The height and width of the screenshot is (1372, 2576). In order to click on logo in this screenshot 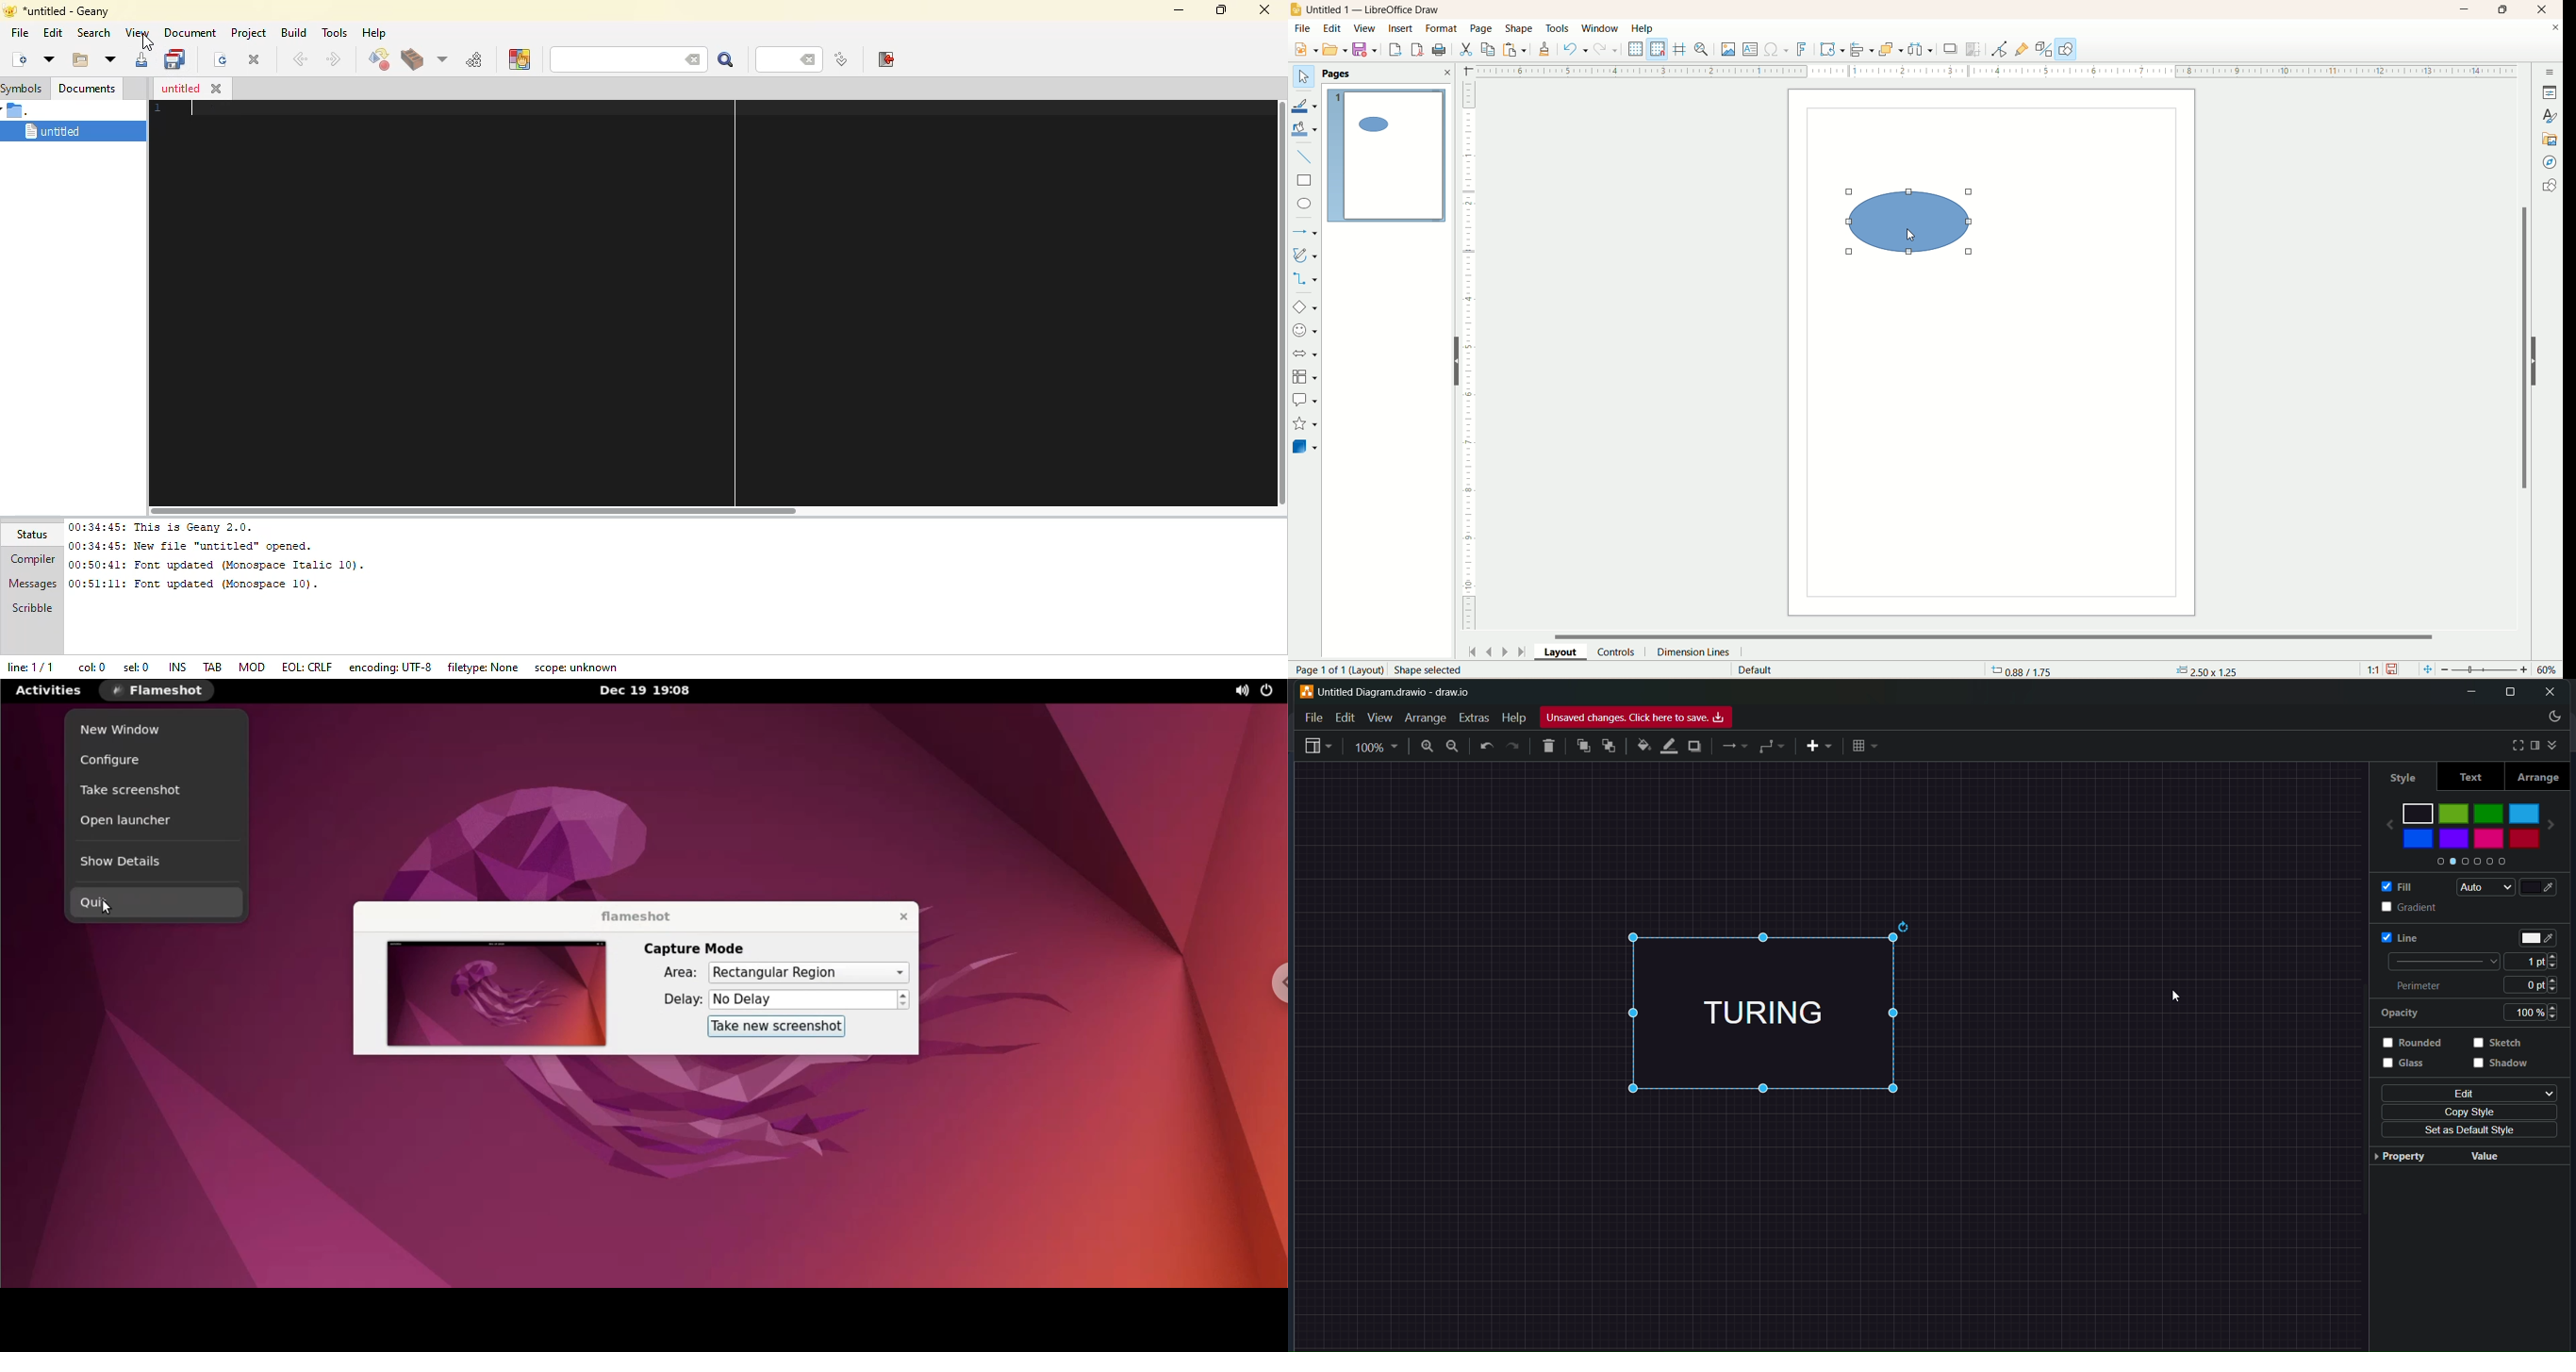, I will do `click(1305, 691)`.